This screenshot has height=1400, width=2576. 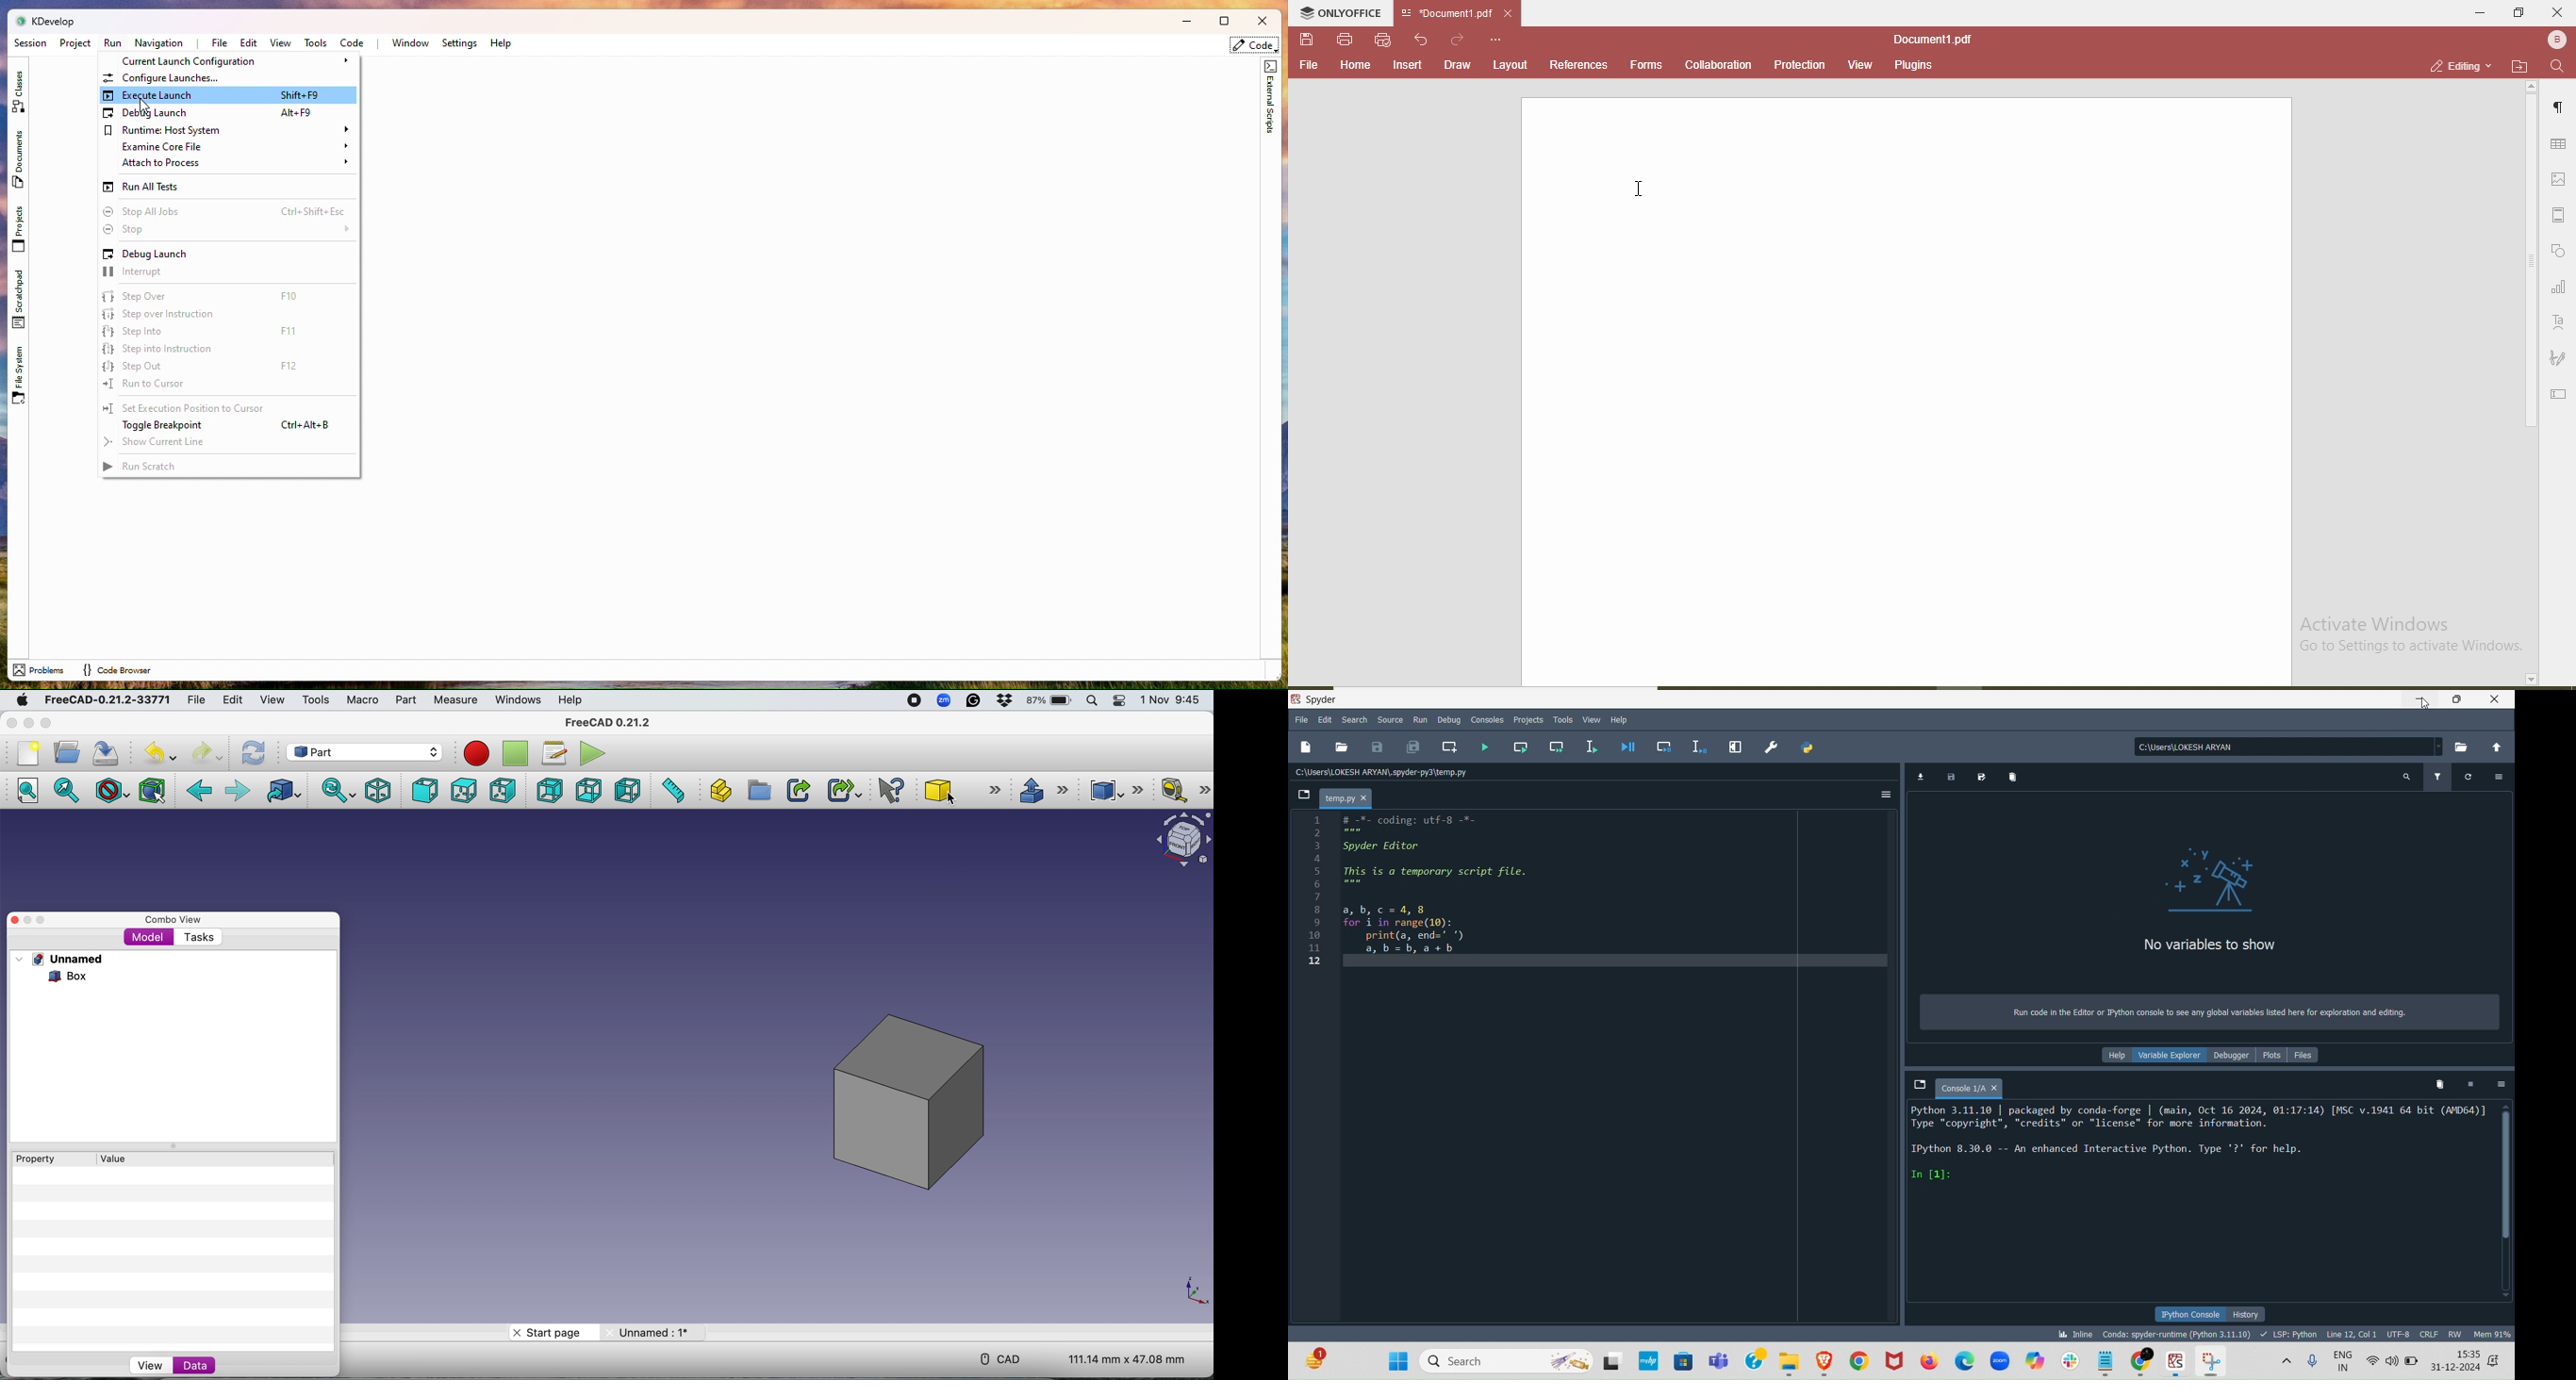 What do you see at coordinates (672, 789) in the screenshot?
I see `Measure distance` at bounding box center [672, 789].